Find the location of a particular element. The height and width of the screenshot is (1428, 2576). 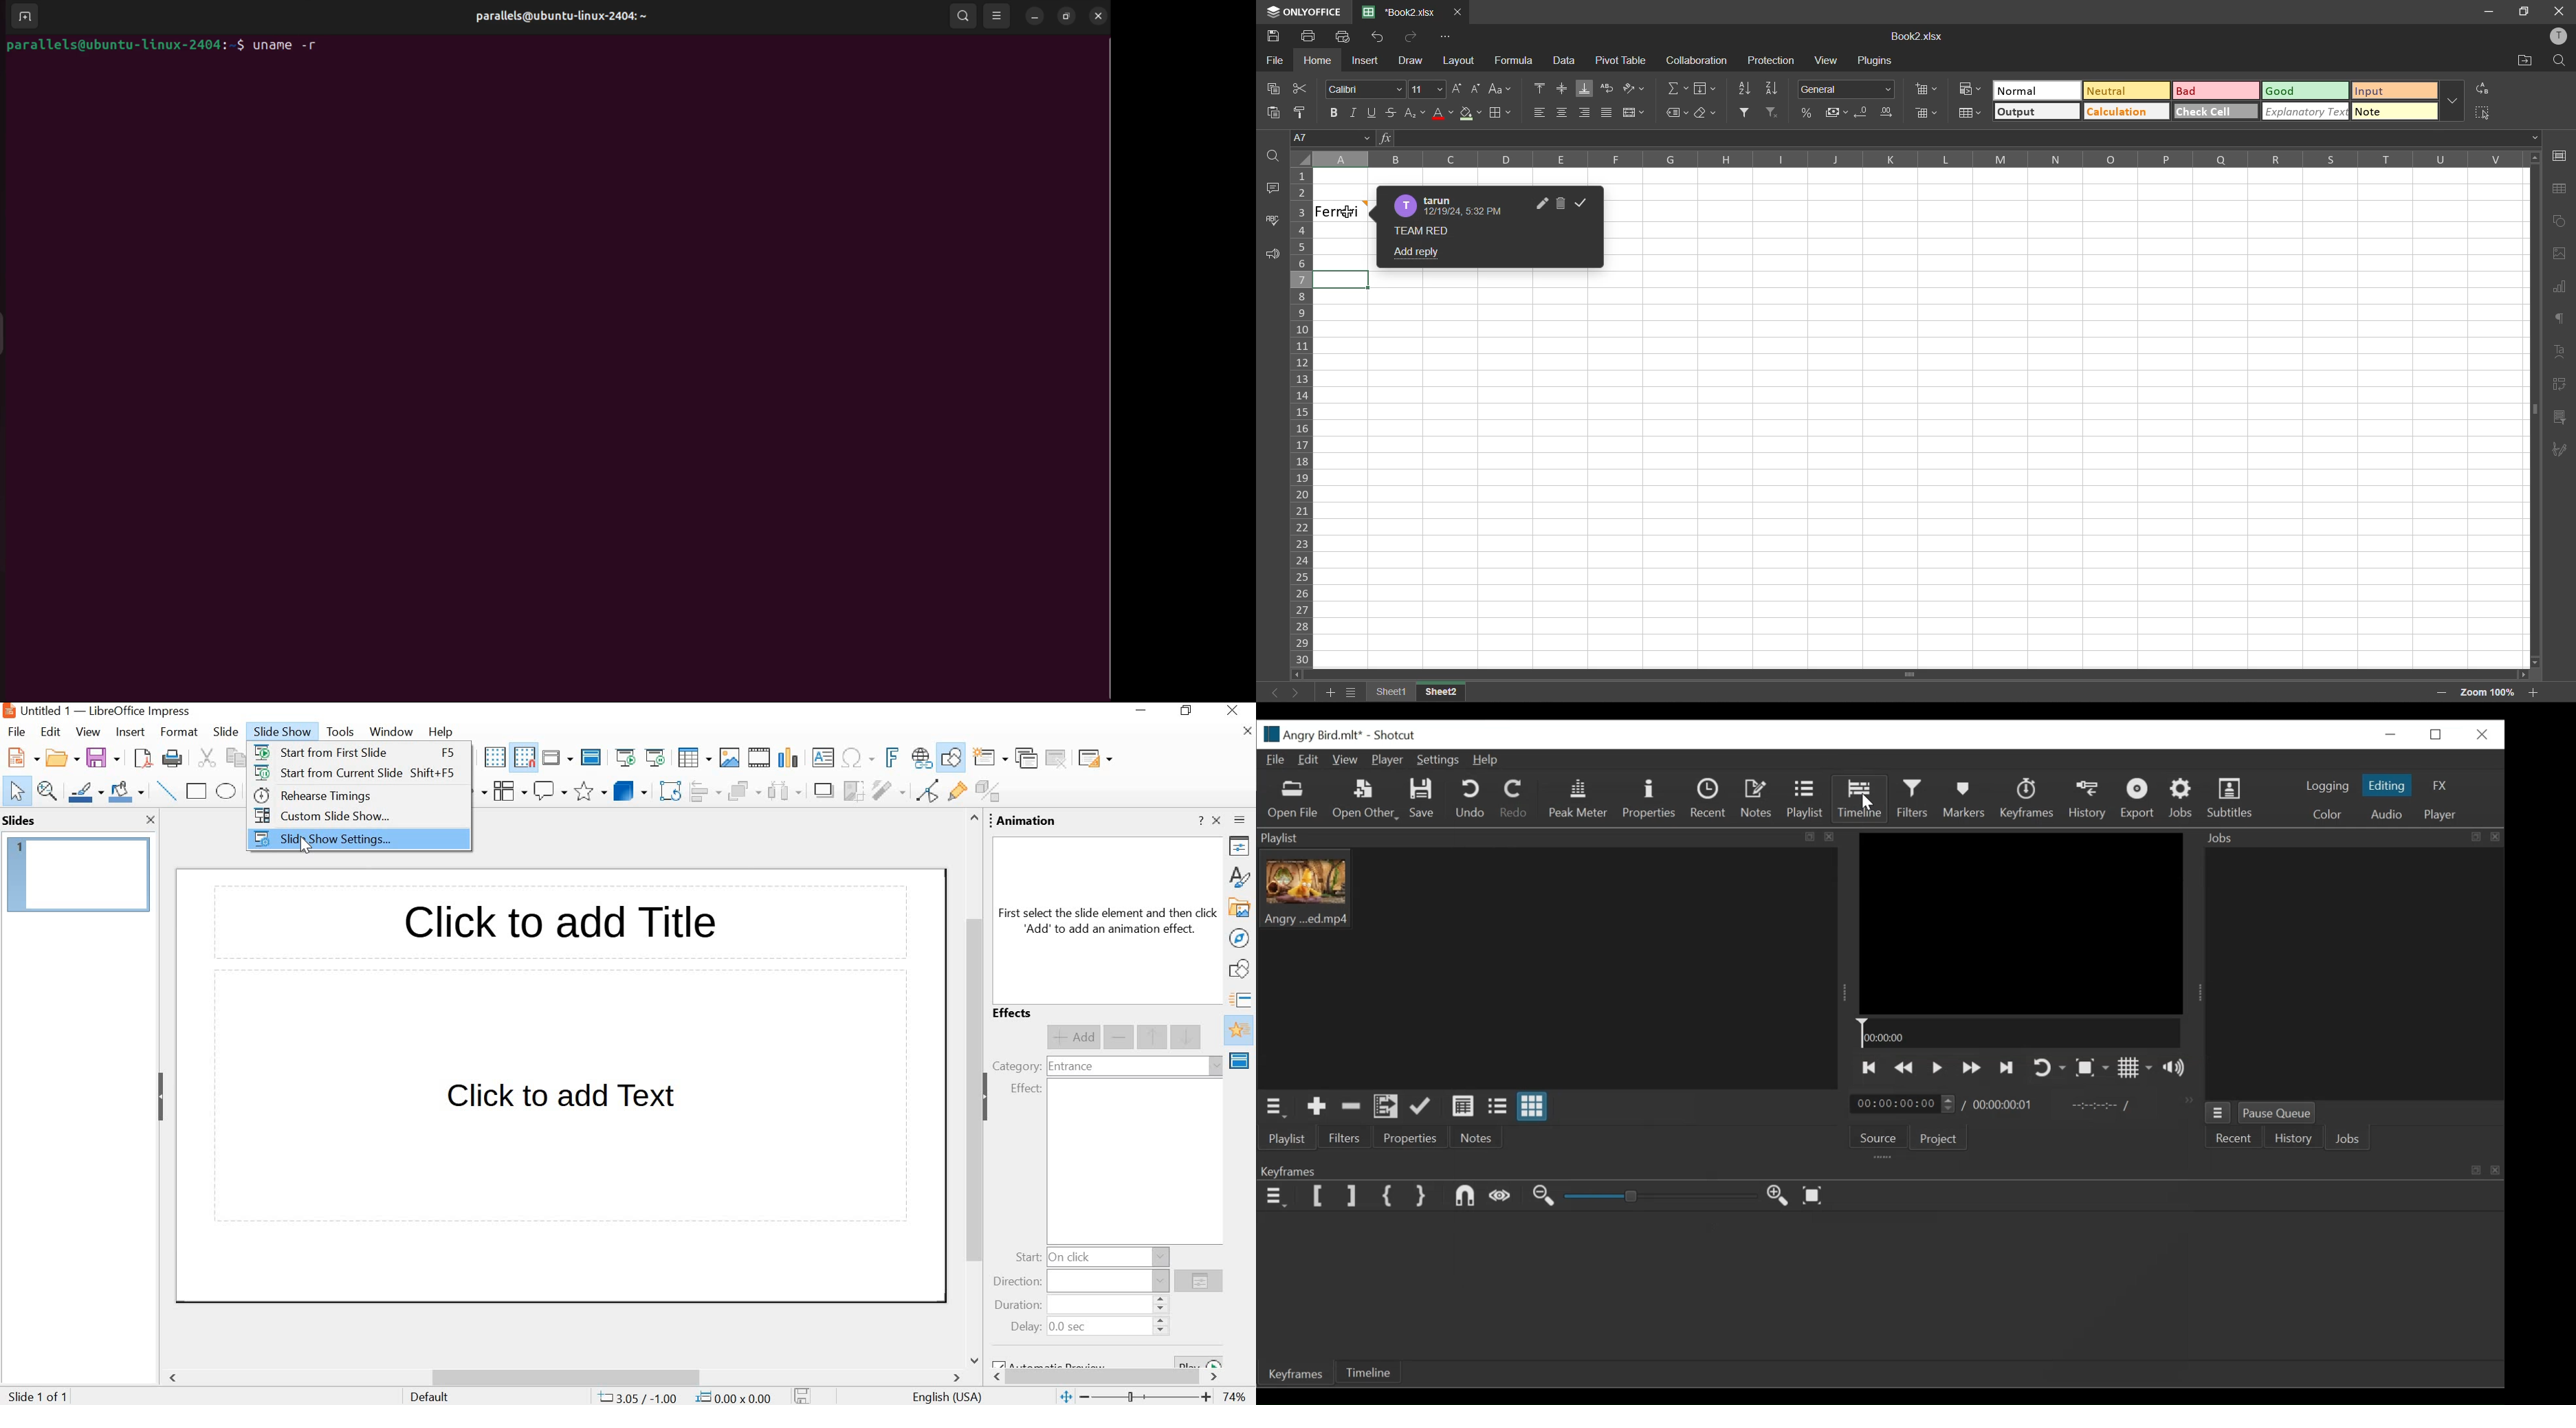

insert fontwork text is located at coordinates (890, 757).